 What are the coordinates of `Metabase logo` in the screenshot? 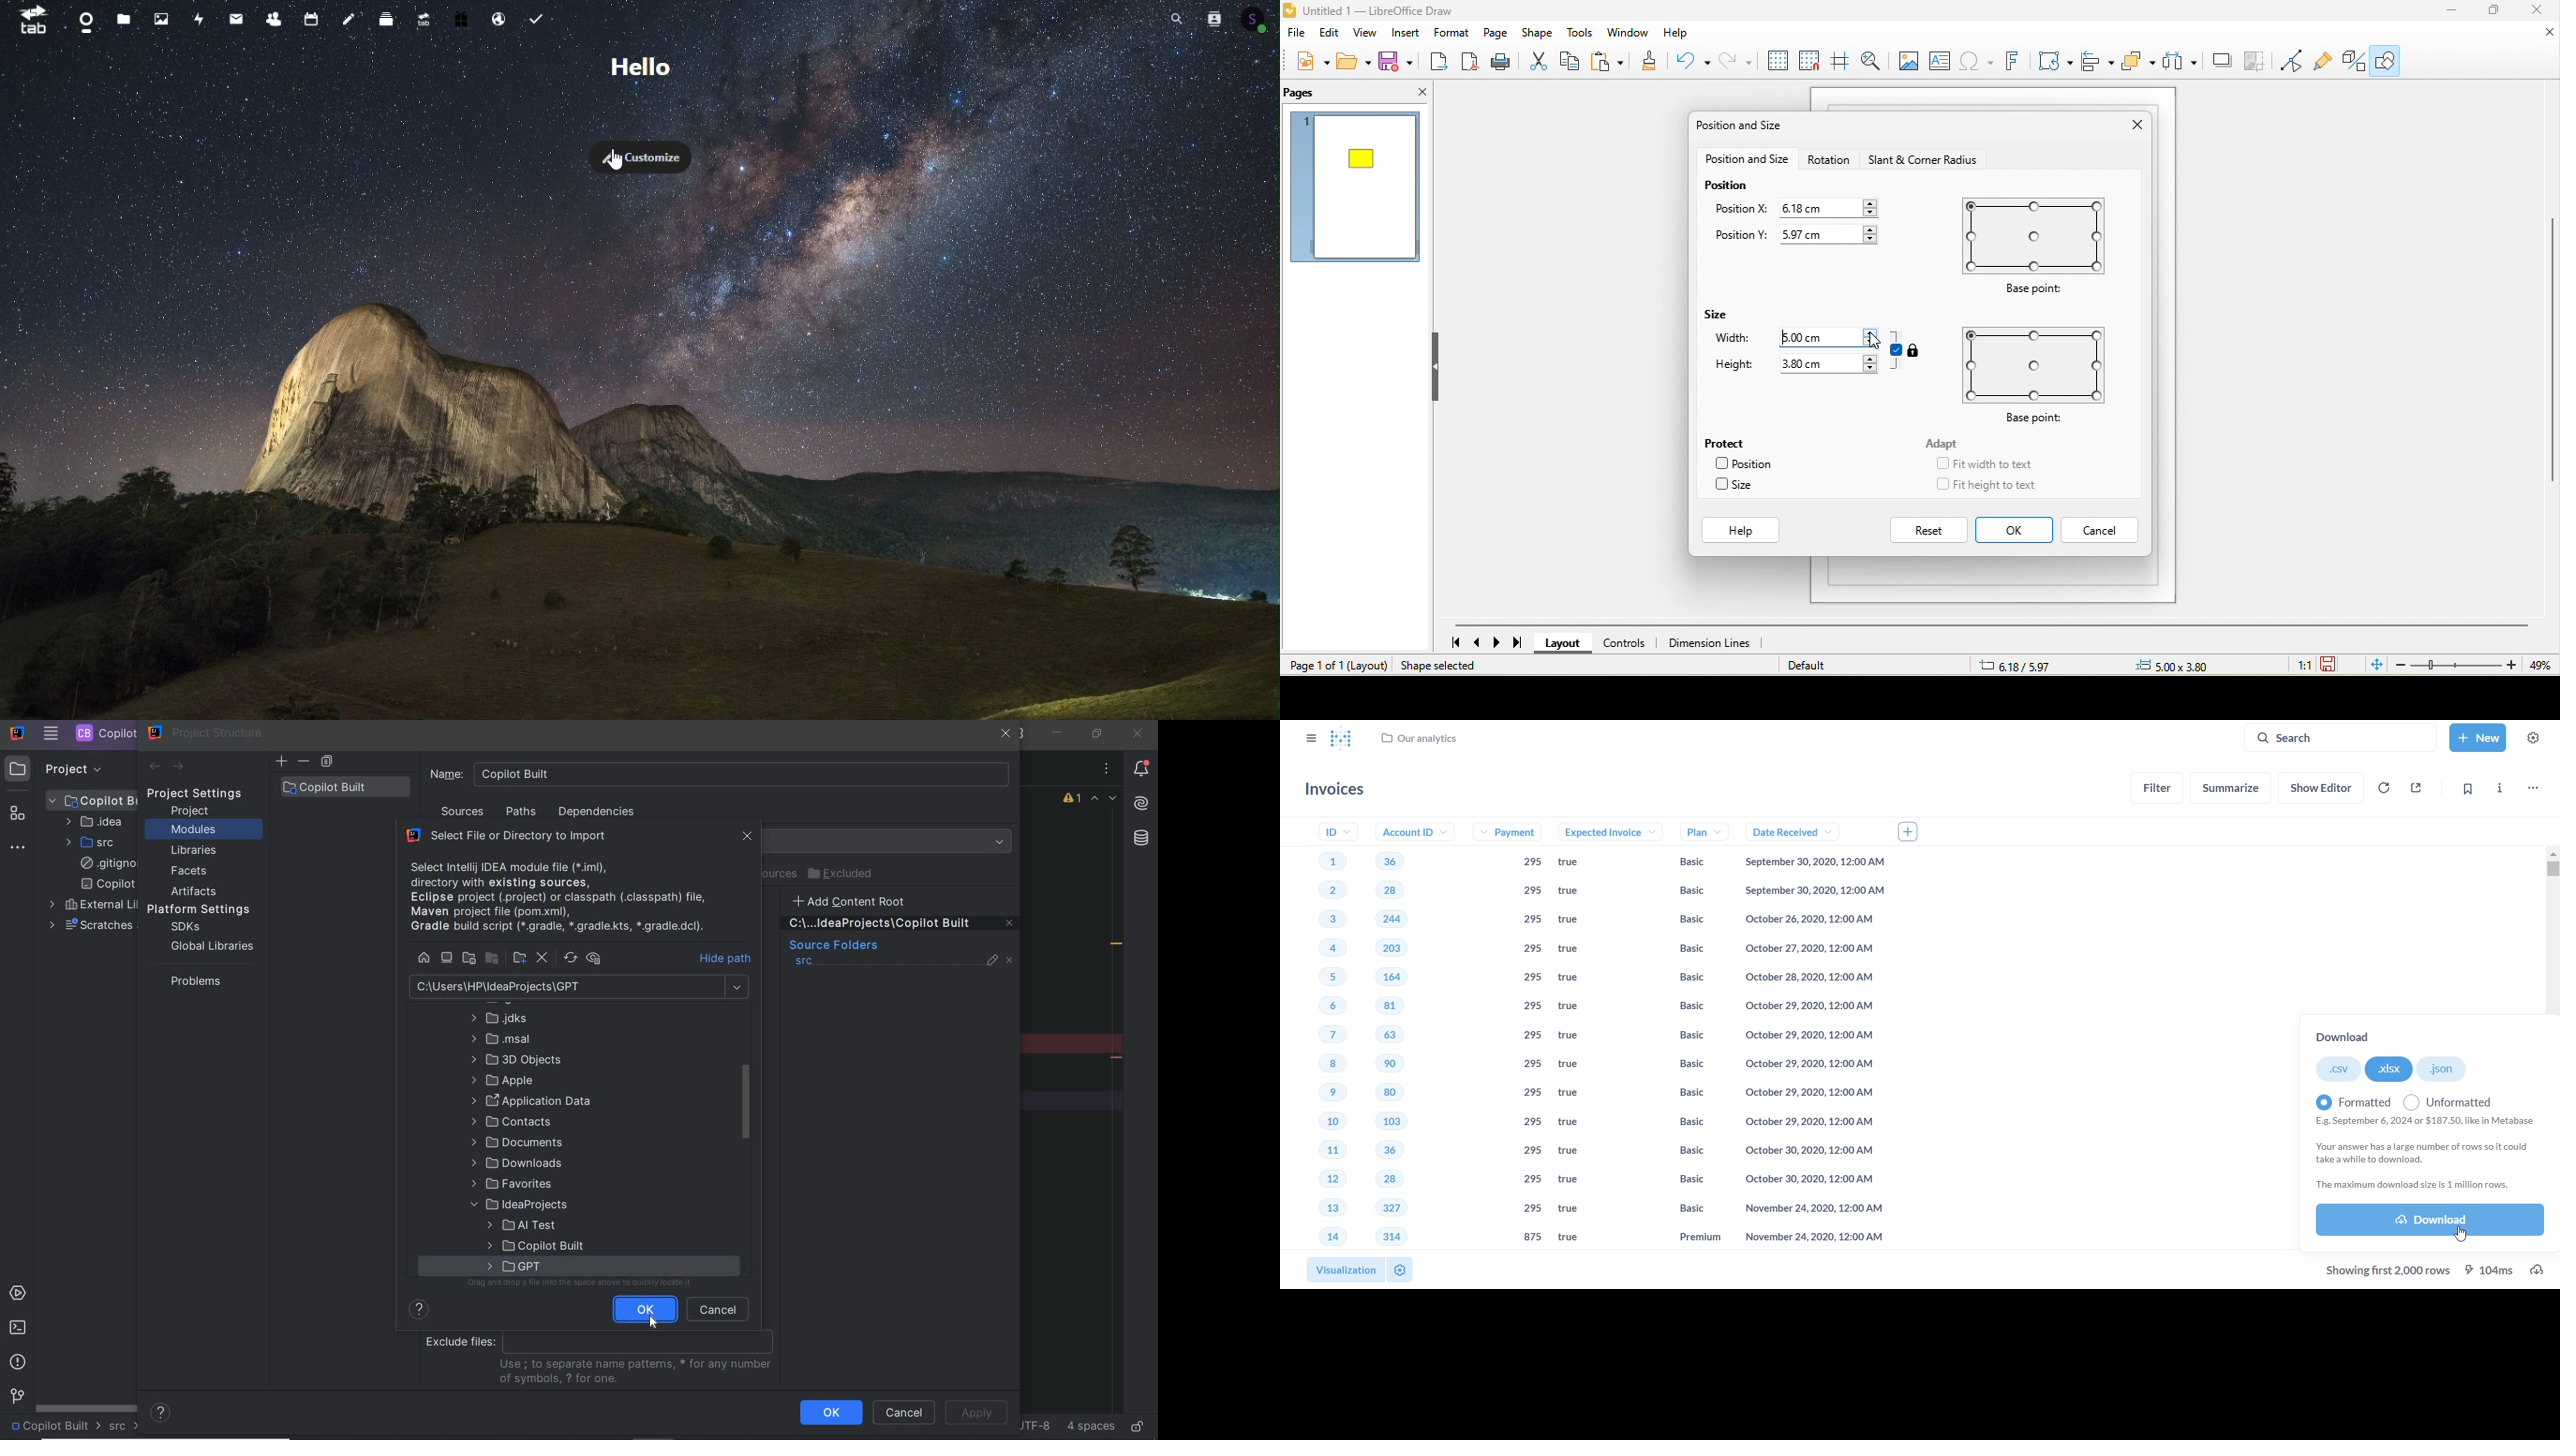 It's located at (1341, 739).